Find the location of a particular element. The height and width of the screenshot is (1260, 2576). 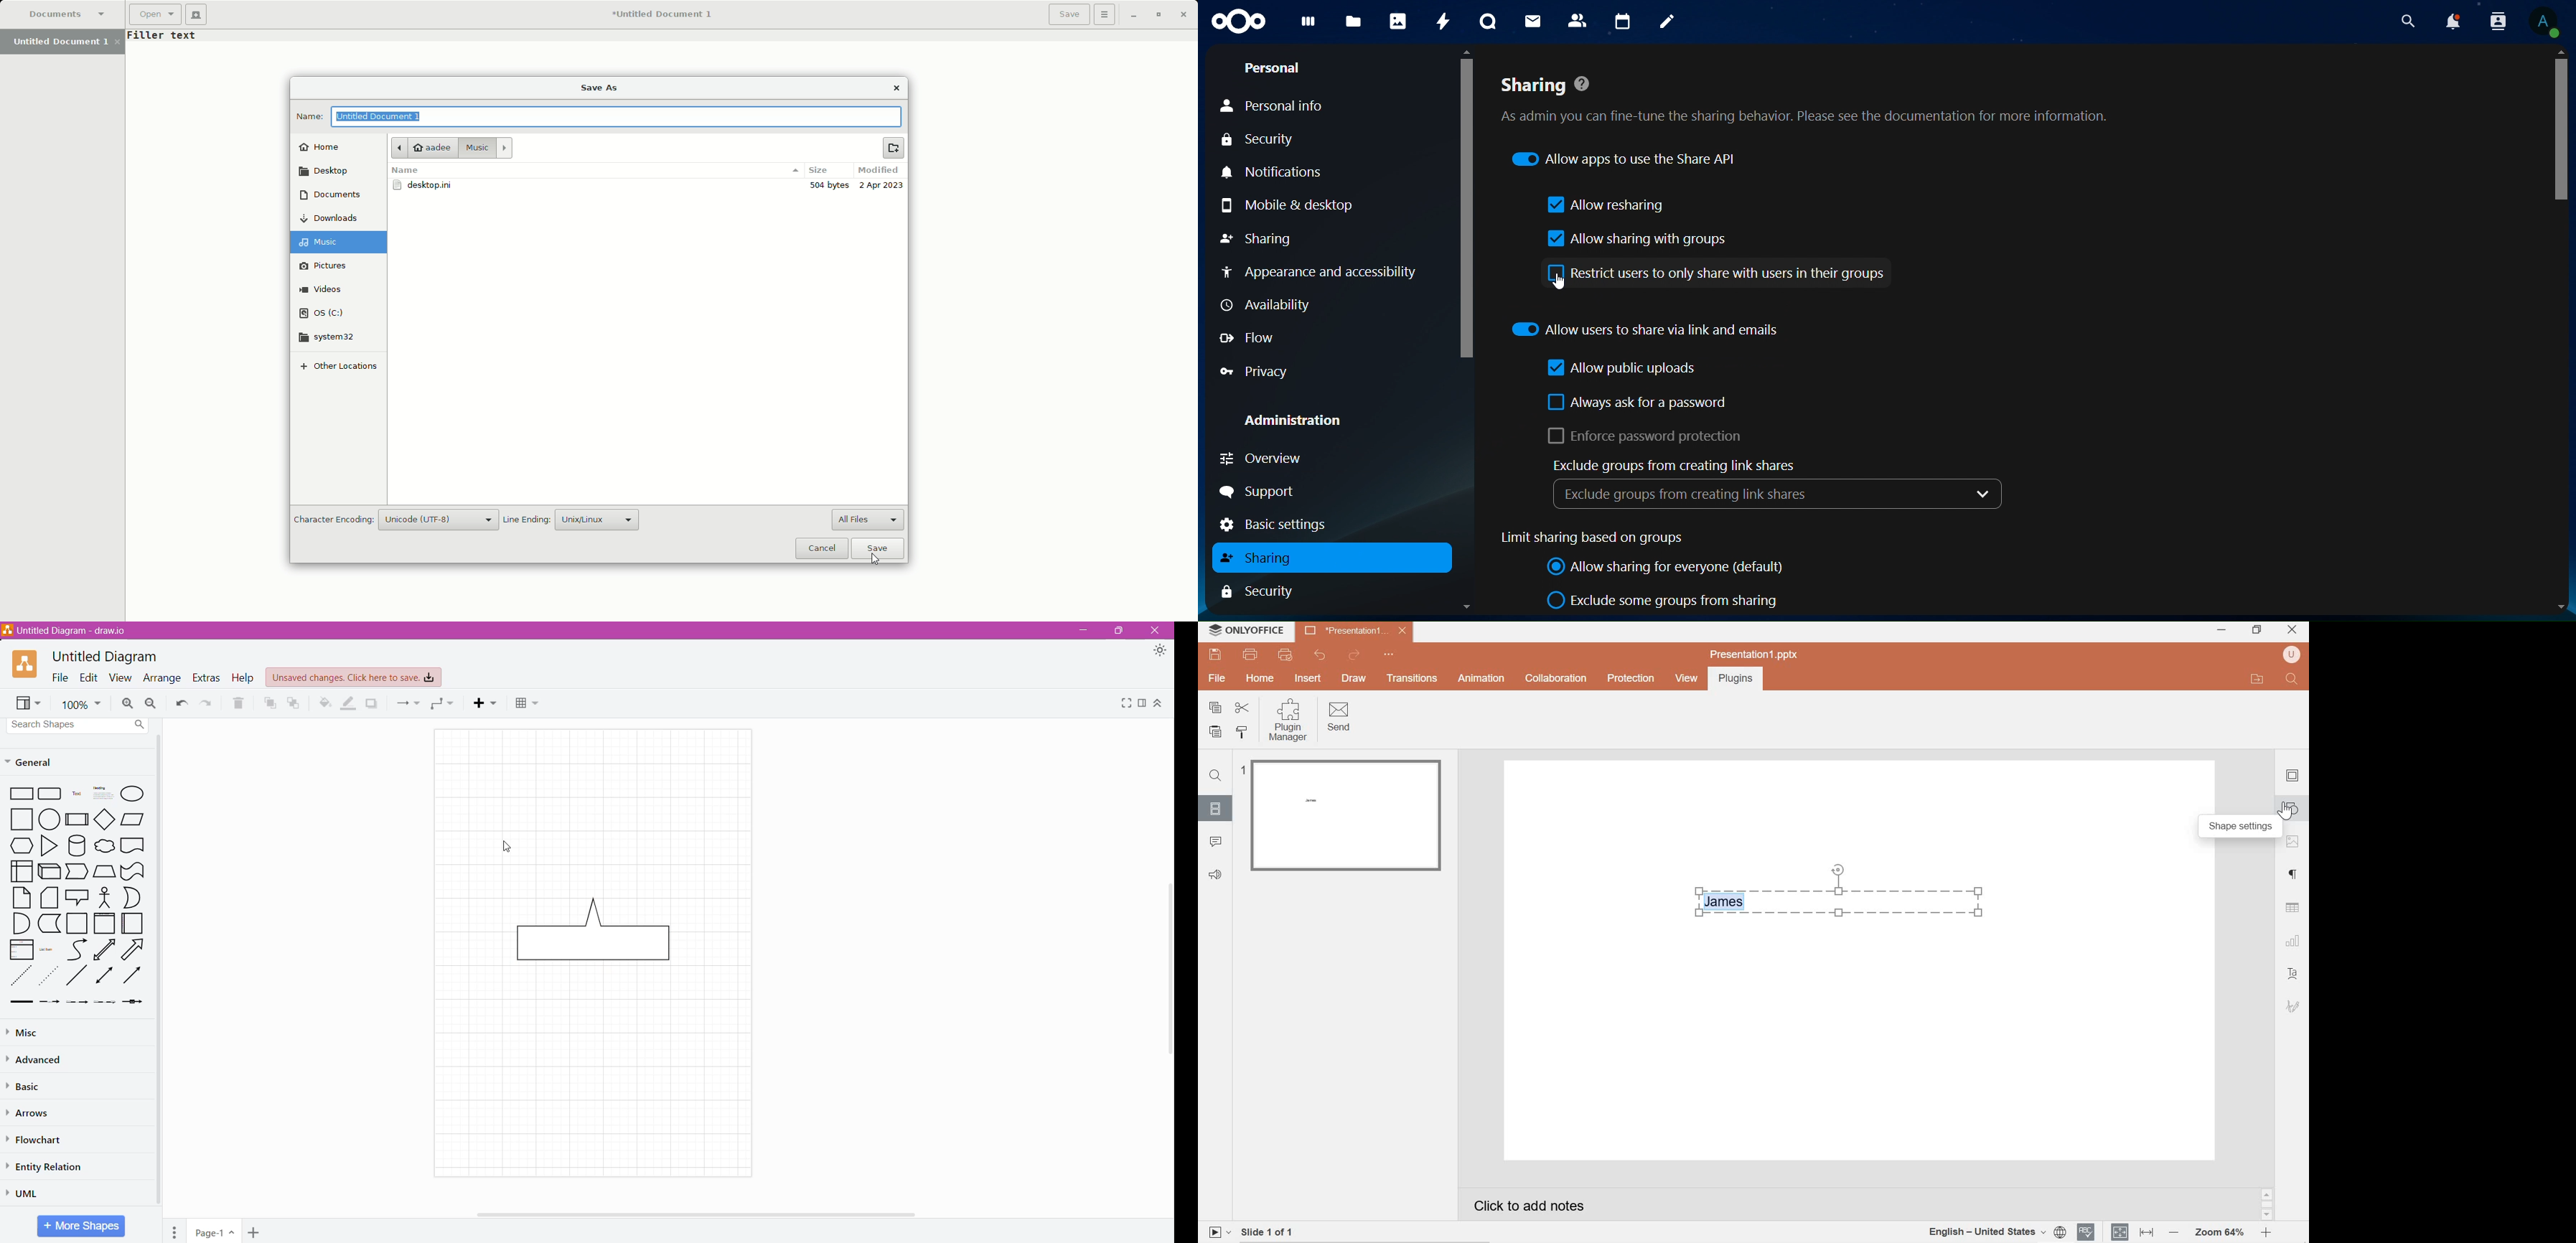

allow users to share via link and emails is located at coordinates (1645, 329).